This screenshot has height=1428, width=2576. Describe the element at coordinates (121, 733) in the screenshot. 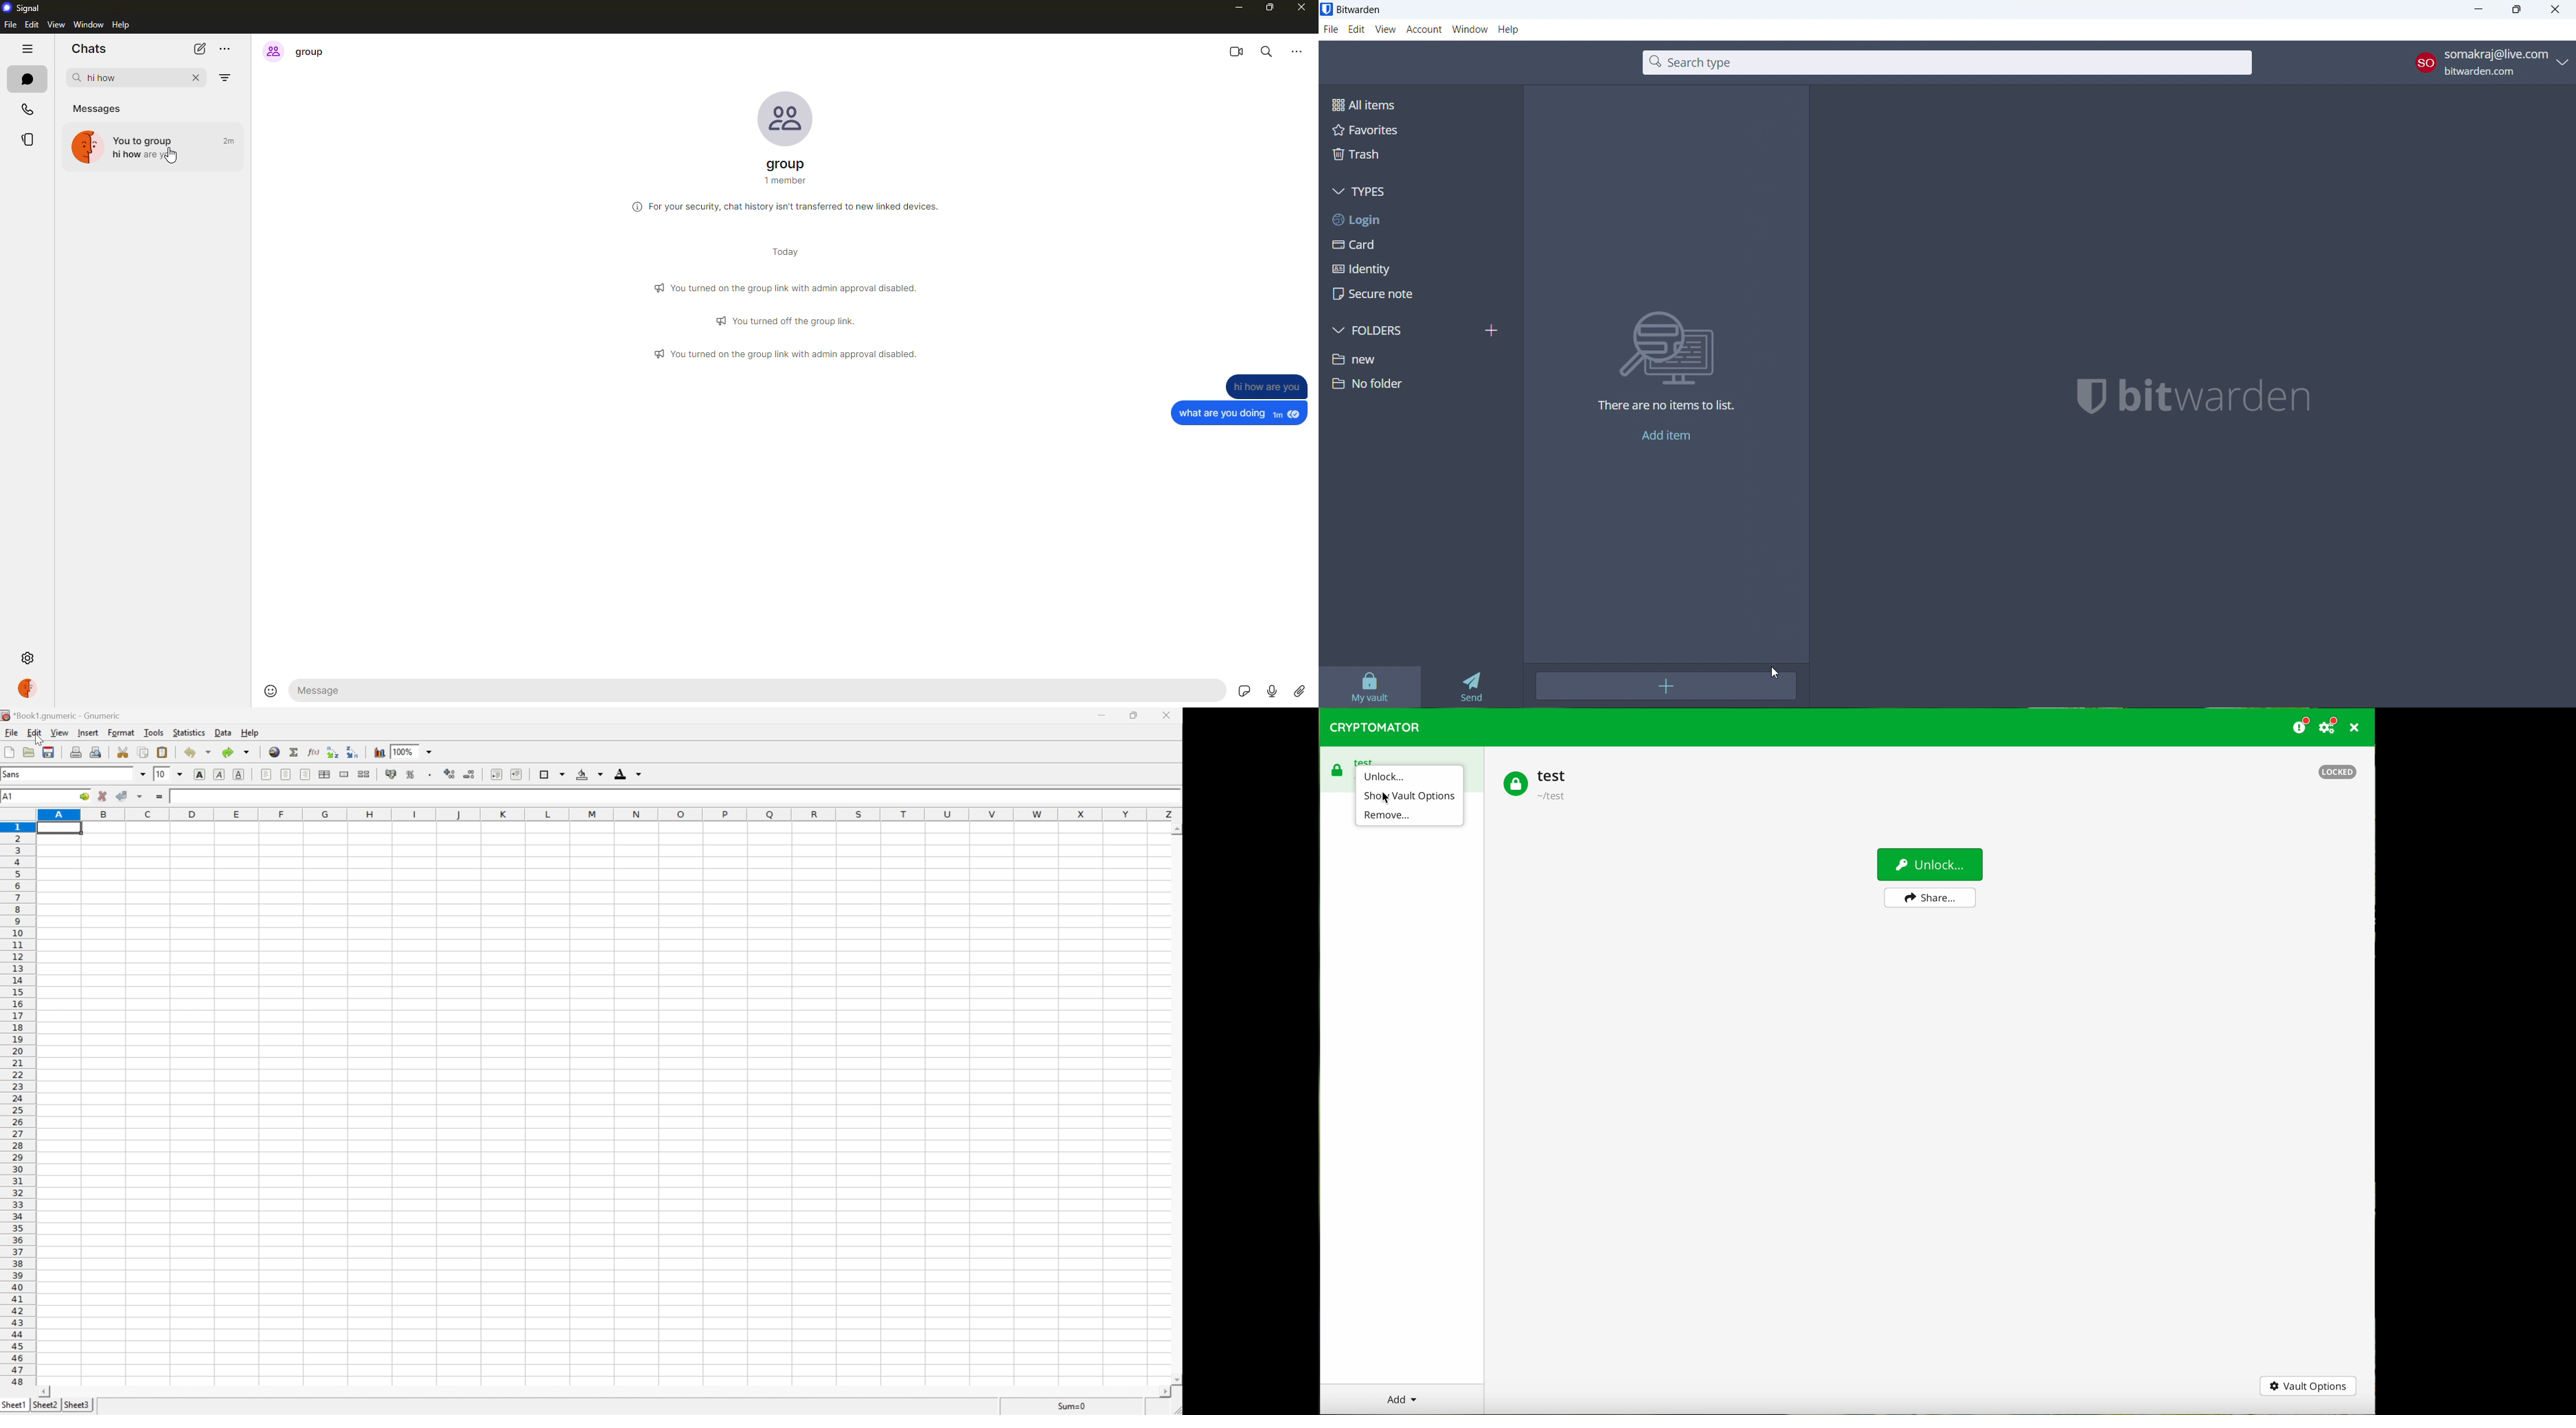

I see `format` at that location.